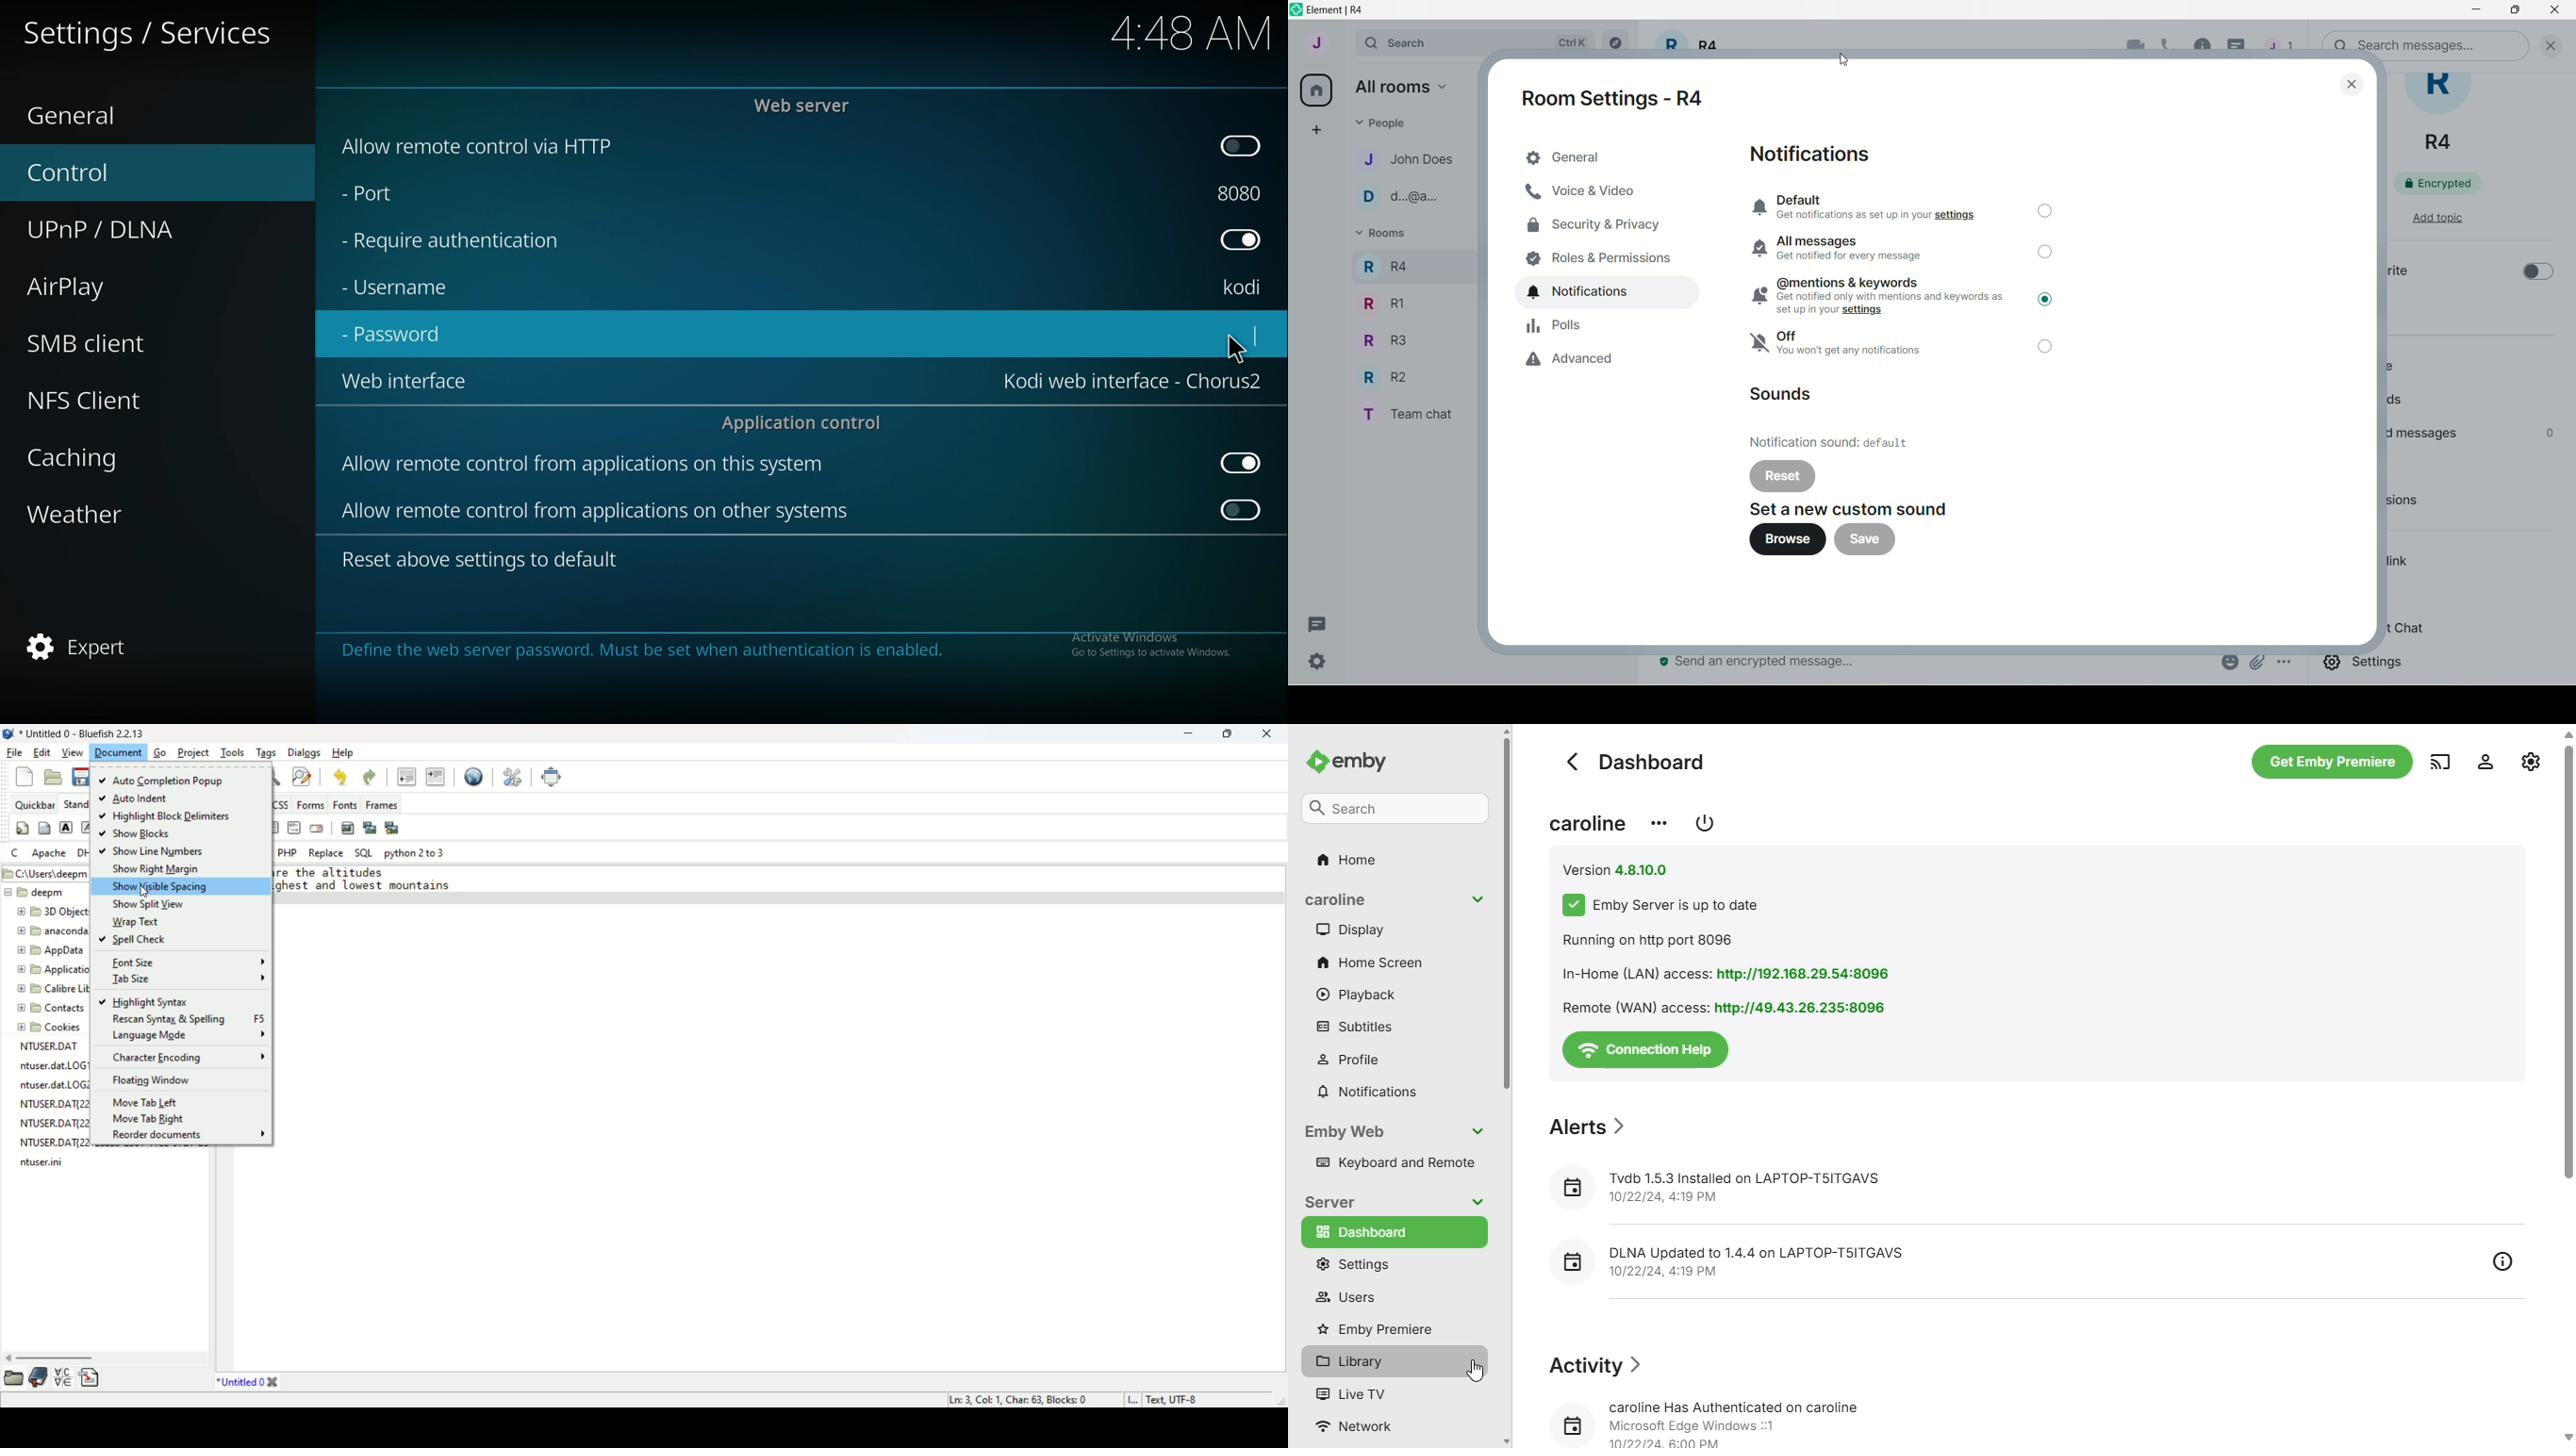 The height and width of the screenshot is (1456, 2576). What do you see at coordinates (85, 733) in the screenshot?
I see `title` at bounding box center [85, 733].